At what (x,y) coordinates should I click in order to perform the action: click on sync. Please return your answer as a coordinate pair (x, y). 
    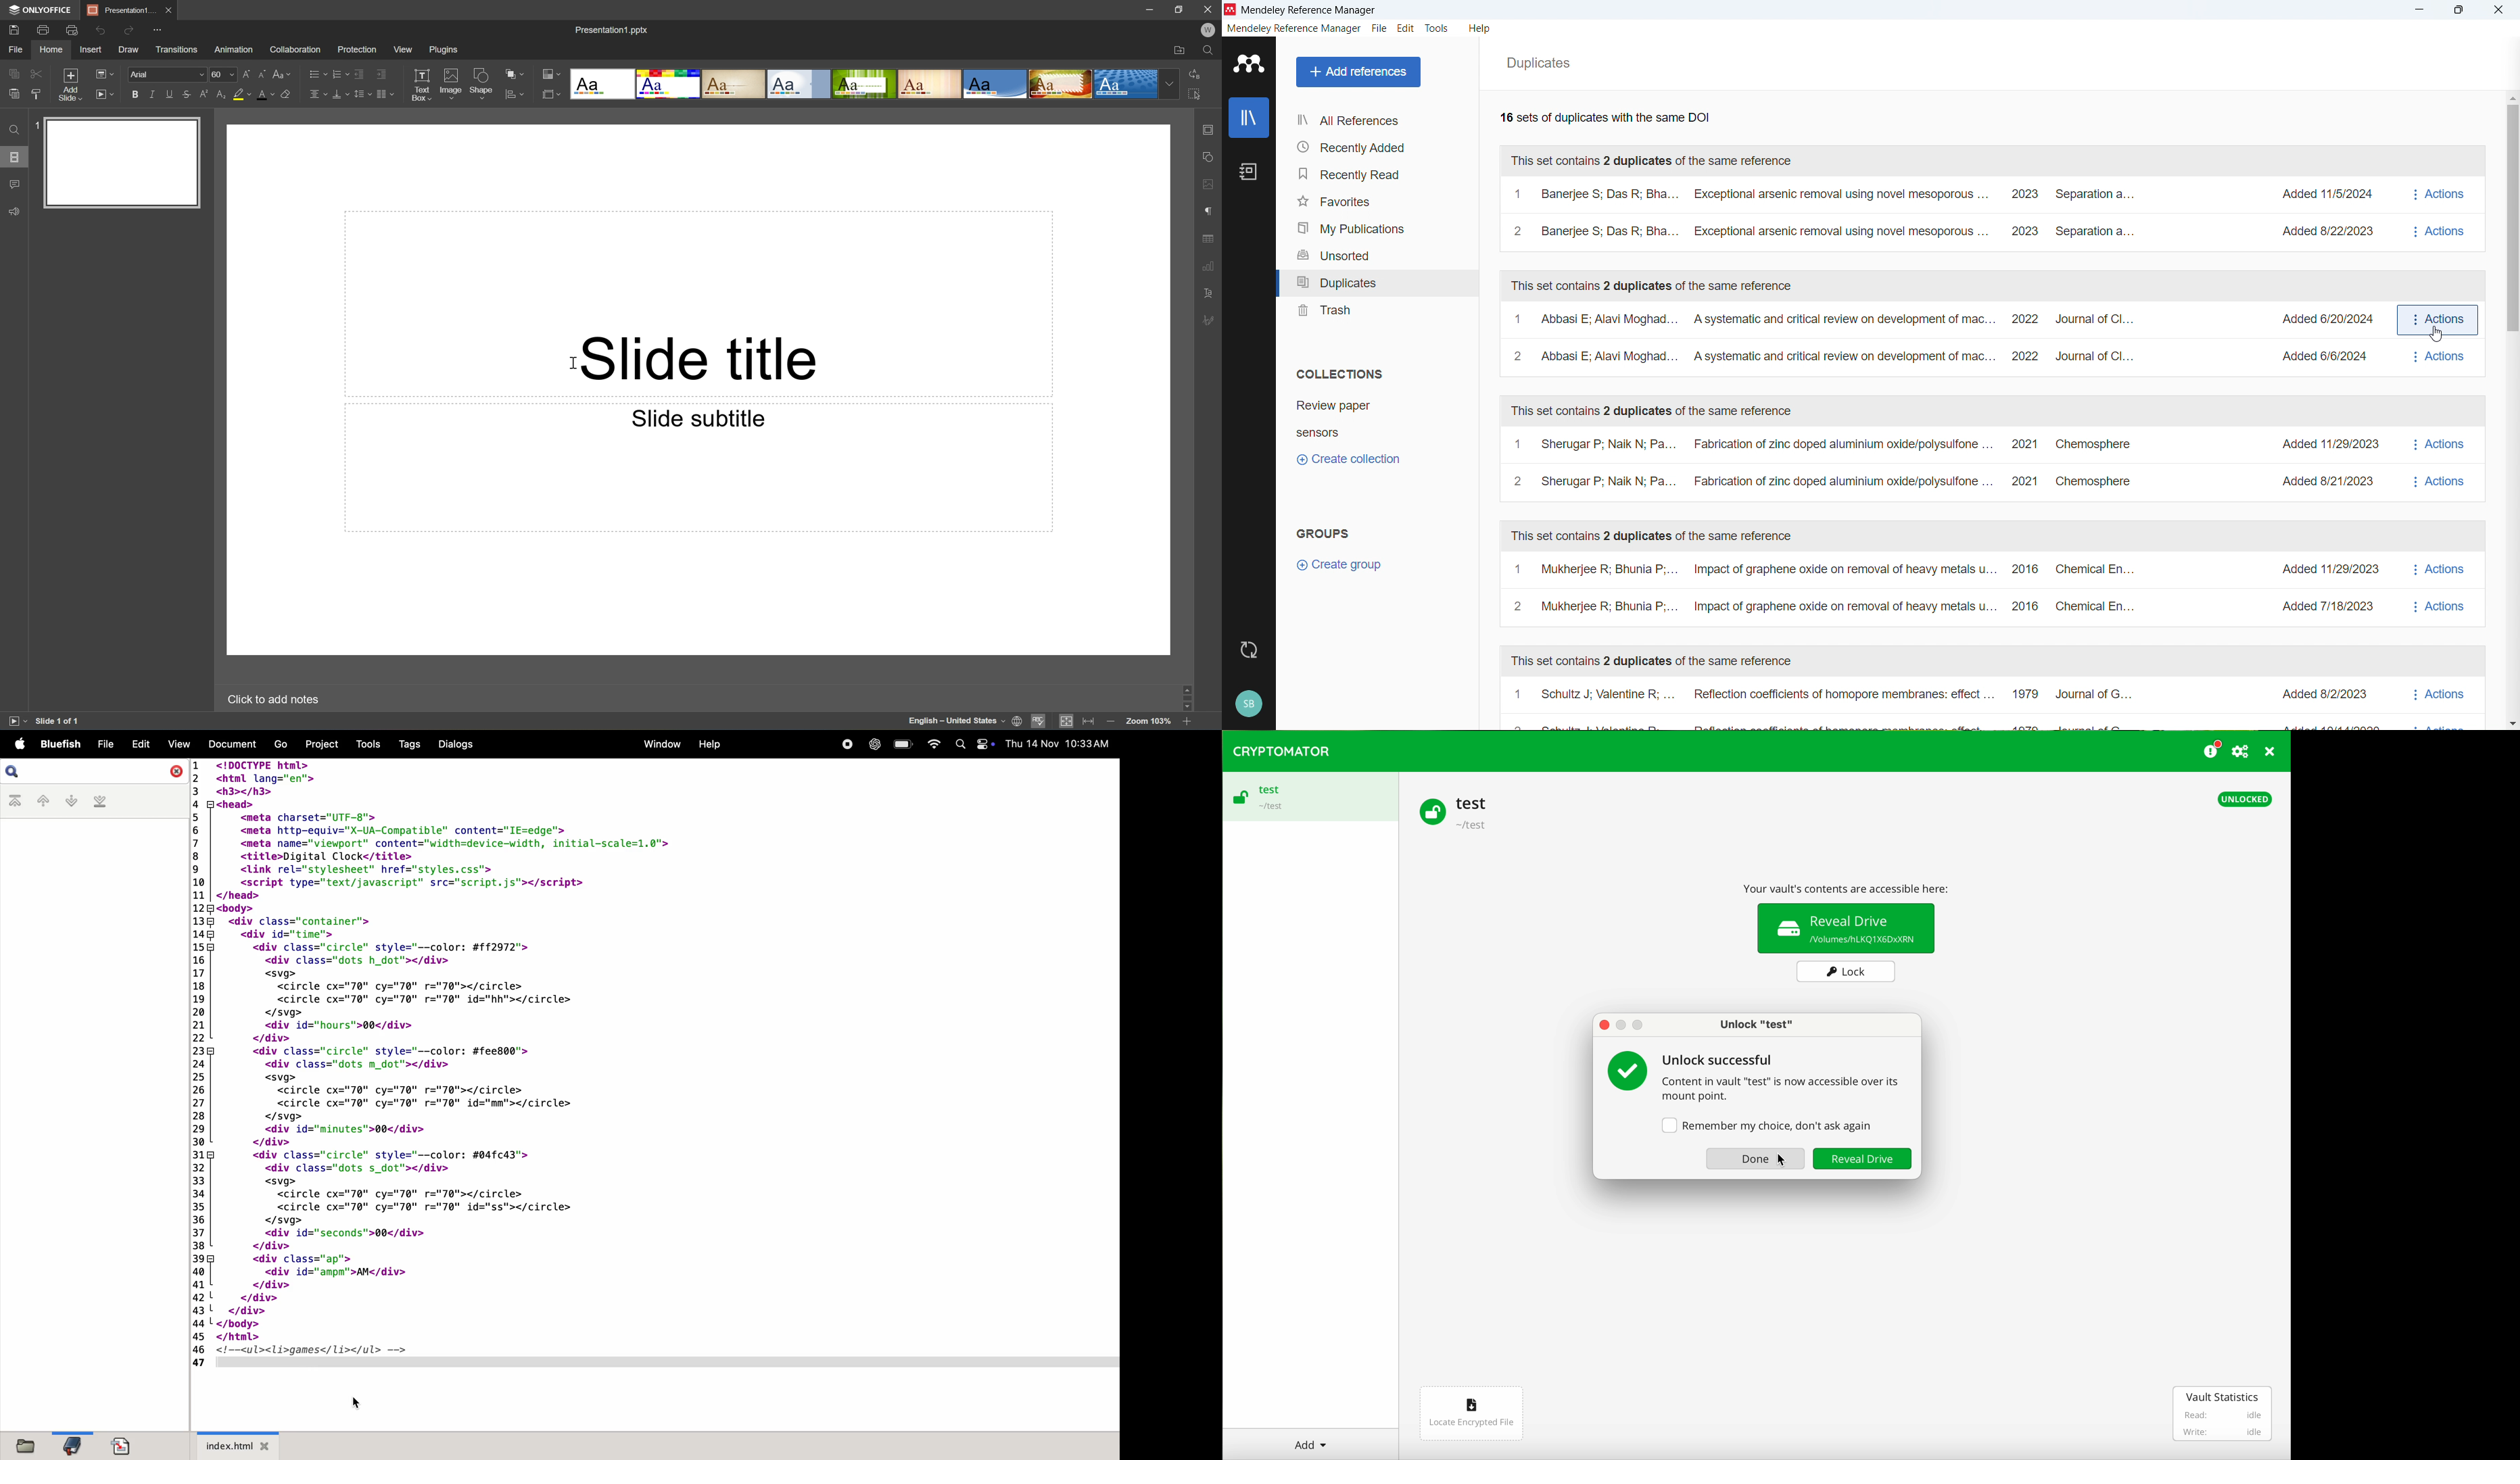
    Looking at the image, I should click on (1249, 649).